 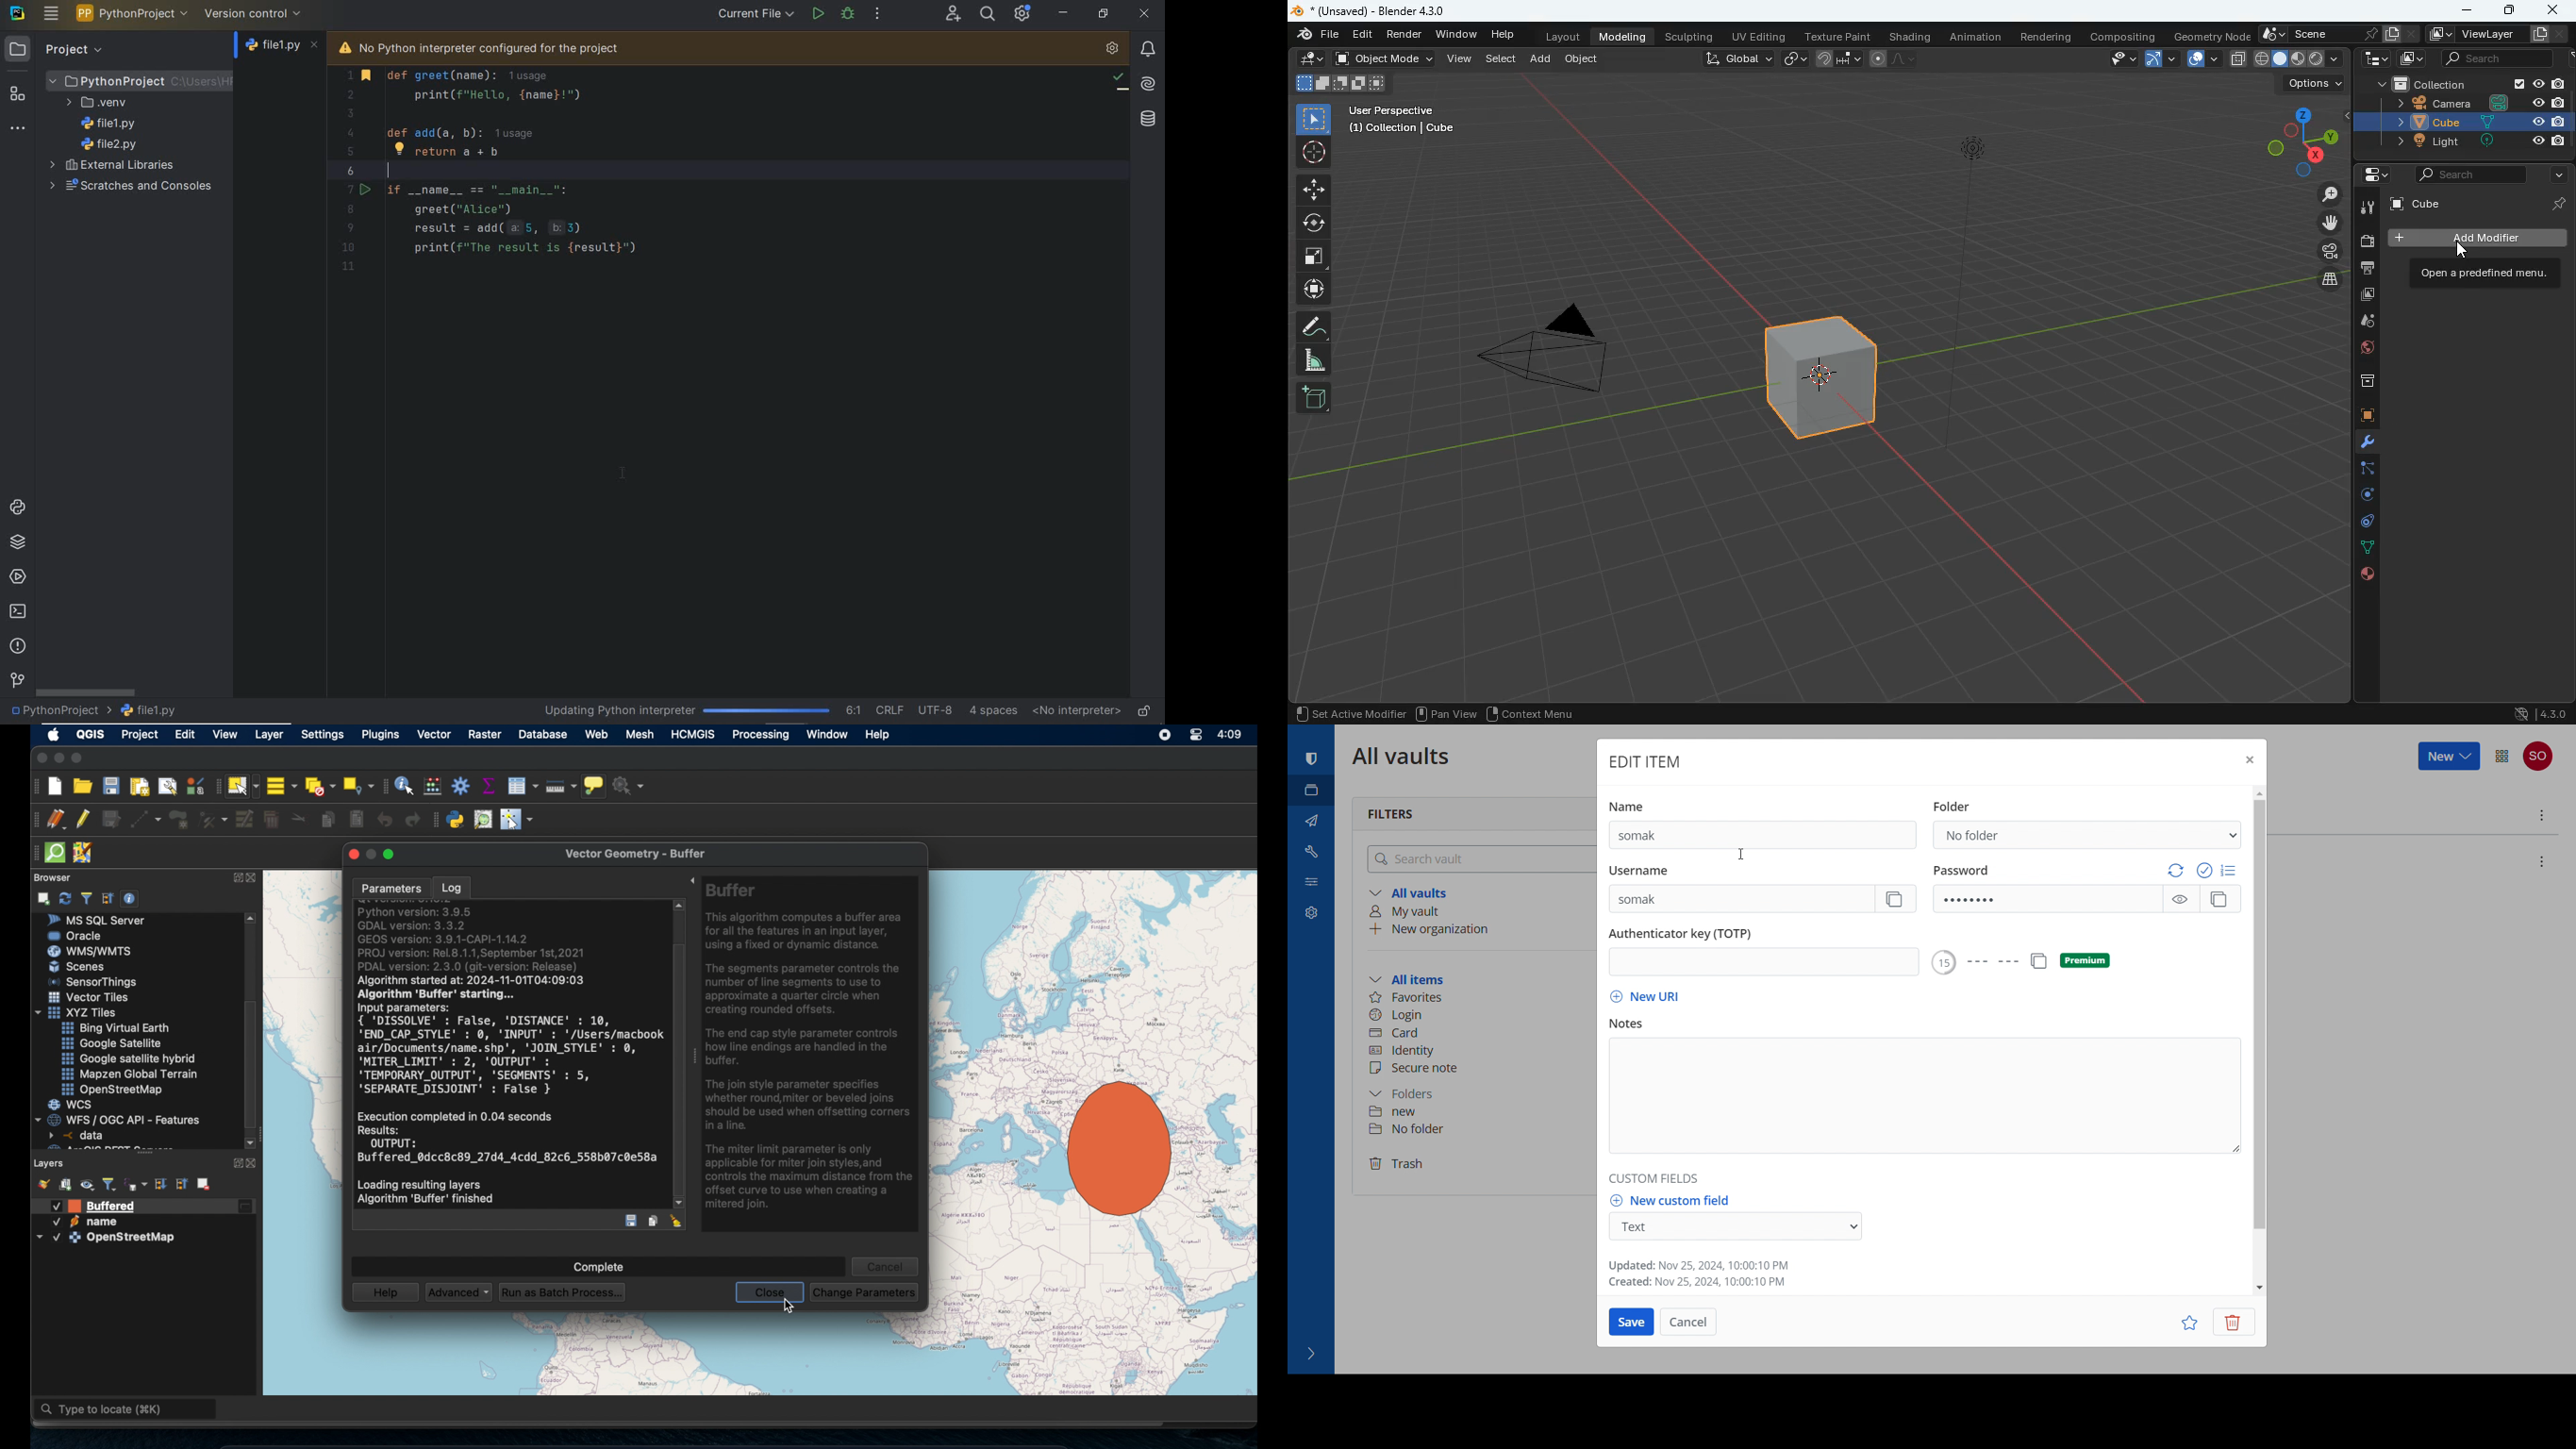 What do you see at coordinates (1762, 835) in the screenshot?
I see `name` at bounding box center [1762, 835].